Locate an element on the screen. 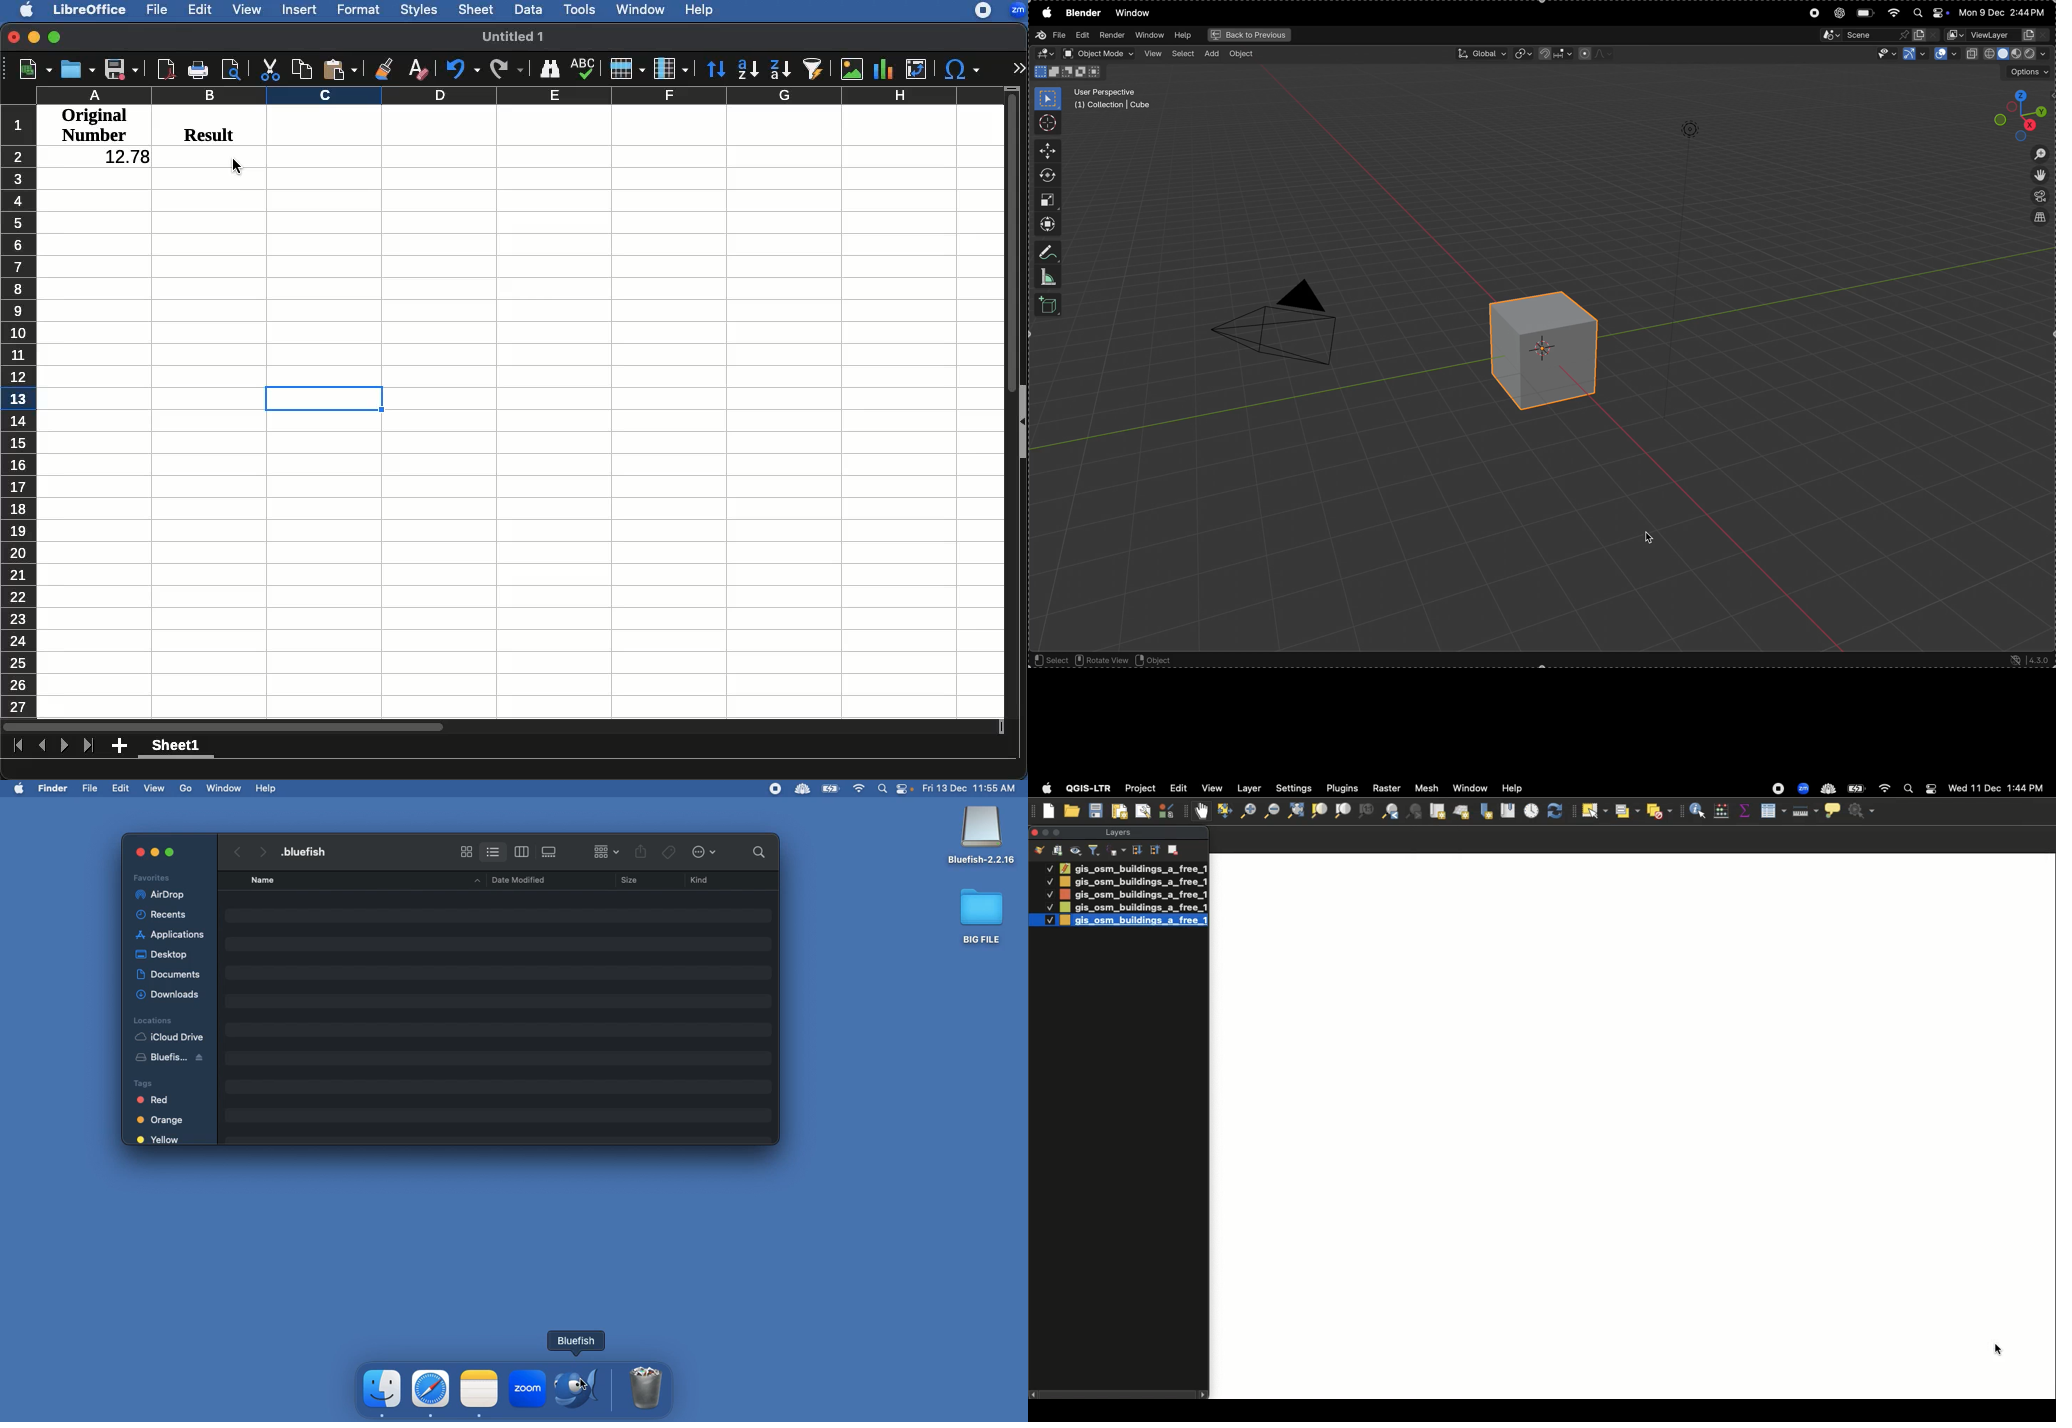 The height and width of the screenshot is (1428, 2072). Zoom to layer is located at coordinates (1344, 811).